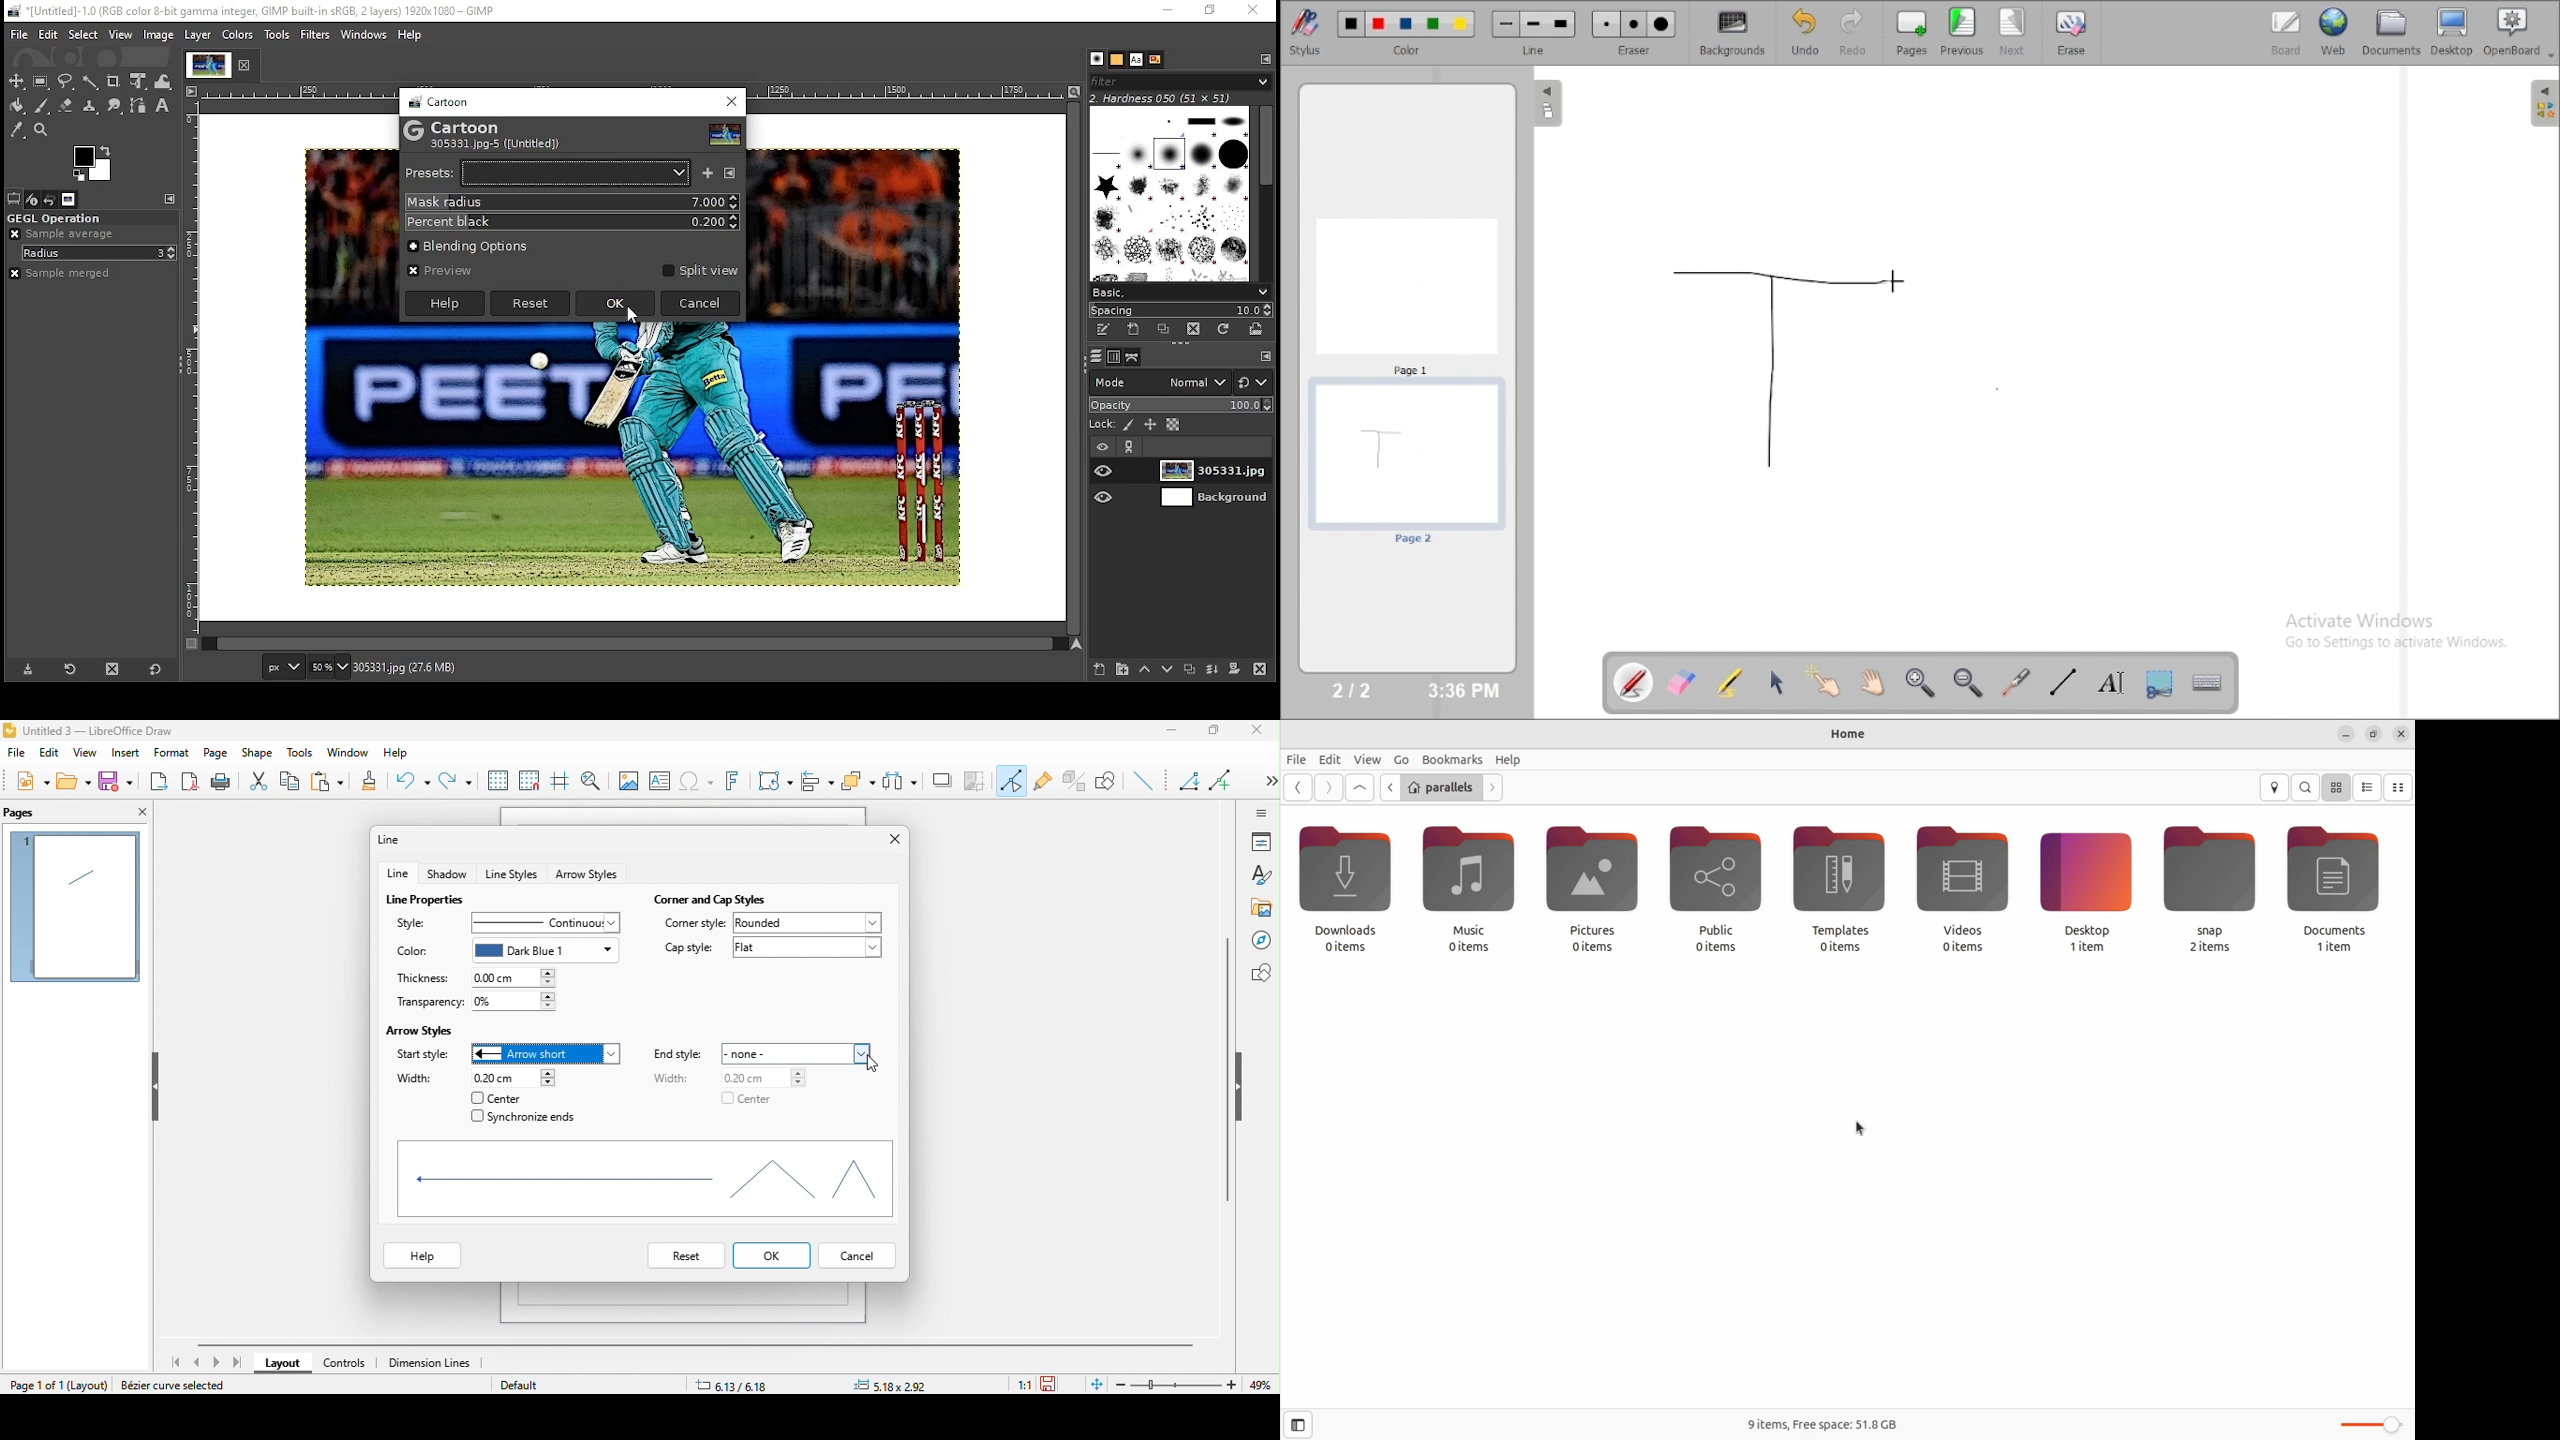 The height and width of the screenshot is (1456, 2576). Describe the element at coordinates (1506, 24) in the screenshot. I see `Small line` at that location.